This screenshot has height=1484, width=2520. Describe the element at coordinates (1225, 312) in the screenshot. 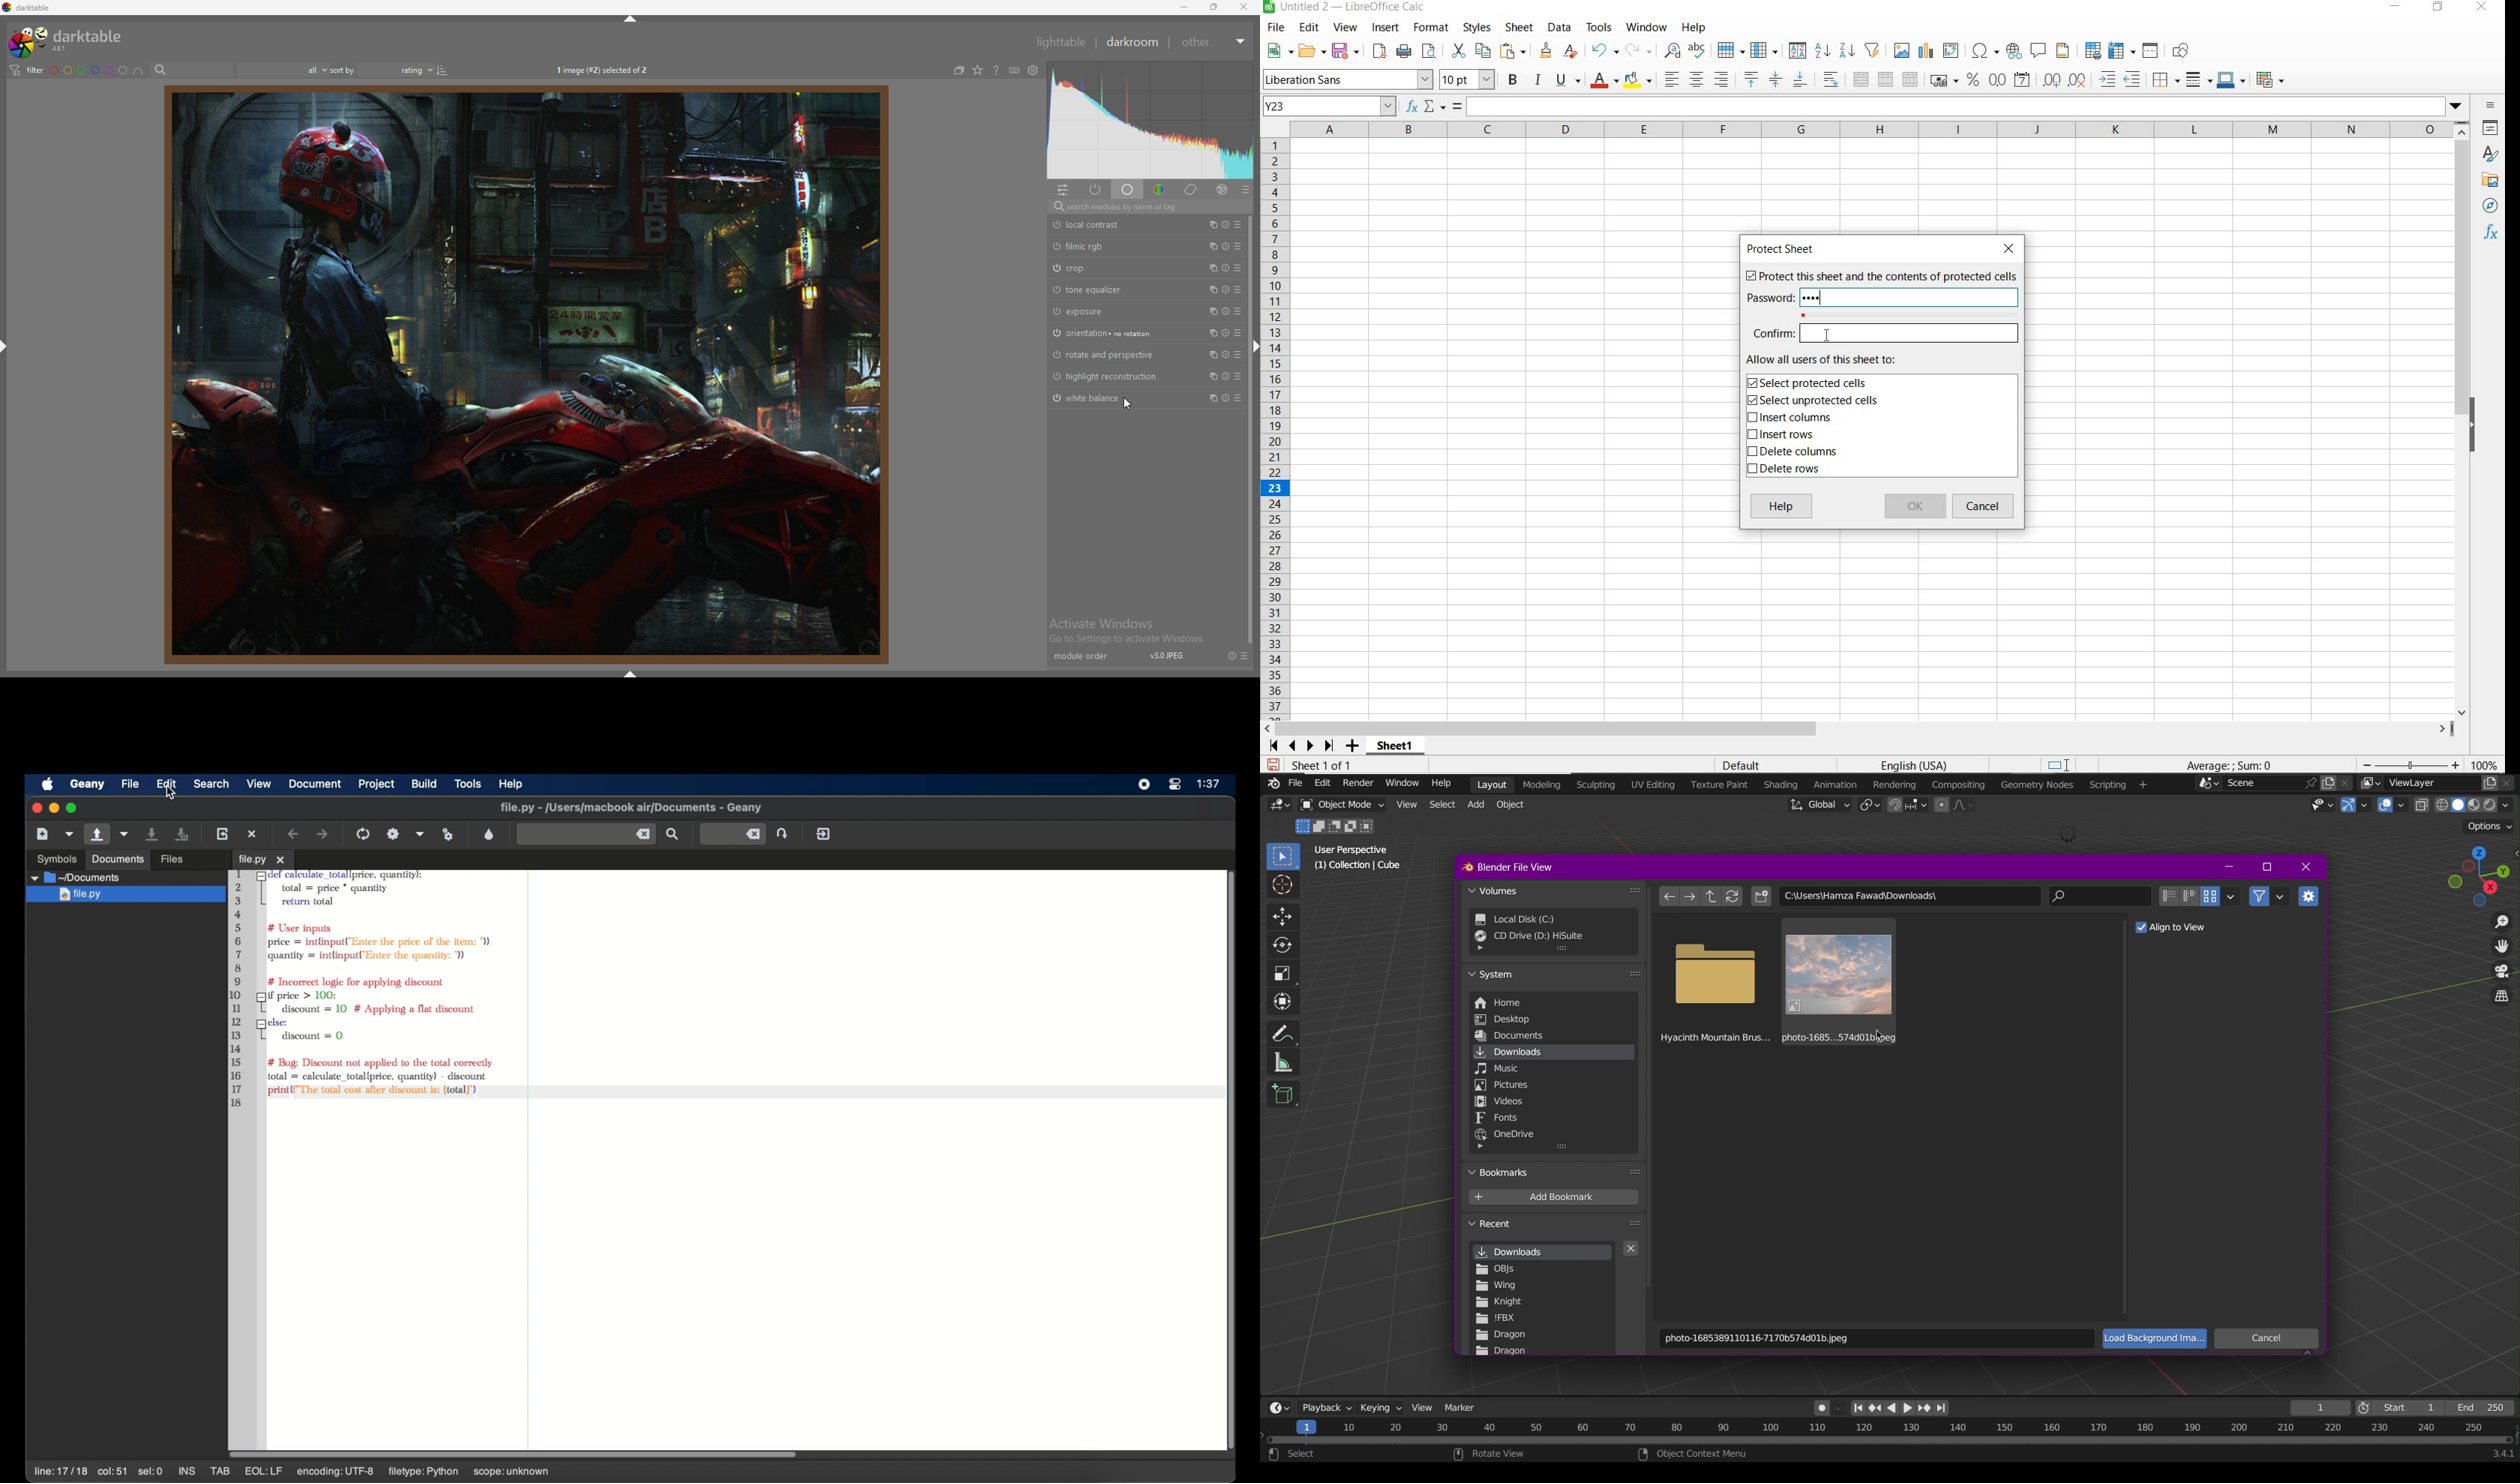

I see `reset` at that location.